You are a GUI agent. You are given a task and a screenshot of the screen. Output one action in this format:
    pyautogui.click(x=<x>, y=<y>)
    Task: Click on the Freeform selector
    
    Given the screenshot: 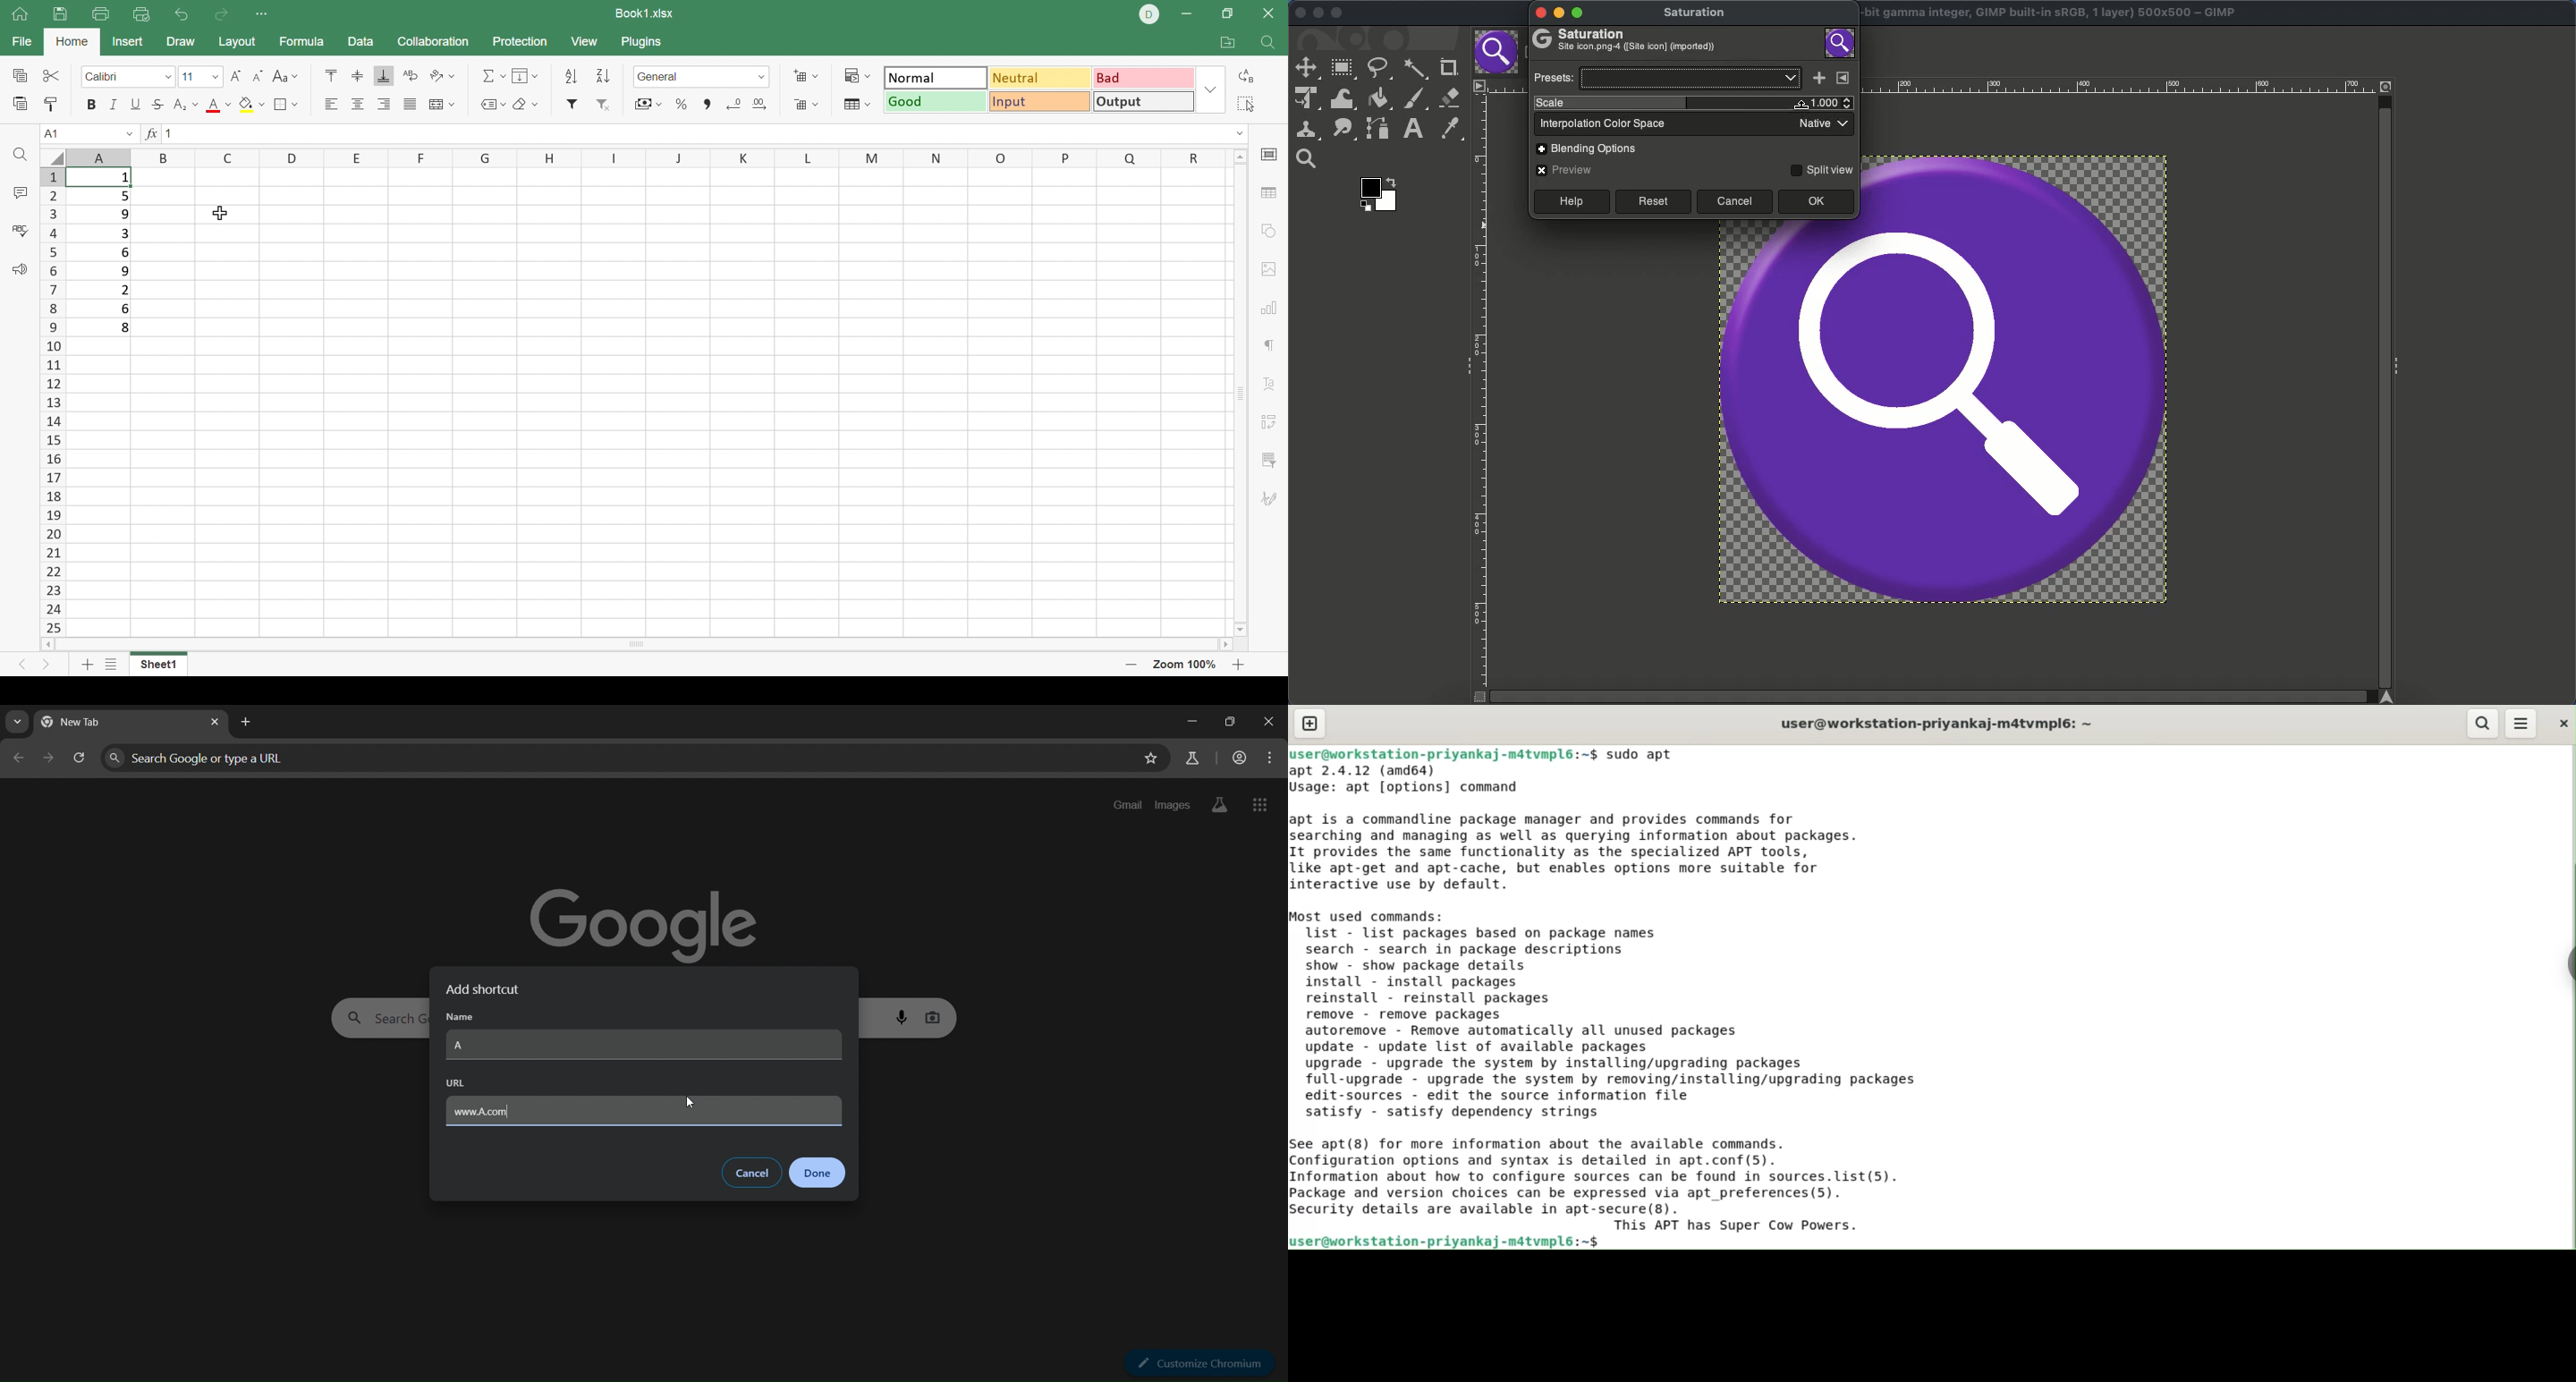 What is the action you would take?
    pyautogui.click(x=1379, y=70)
    